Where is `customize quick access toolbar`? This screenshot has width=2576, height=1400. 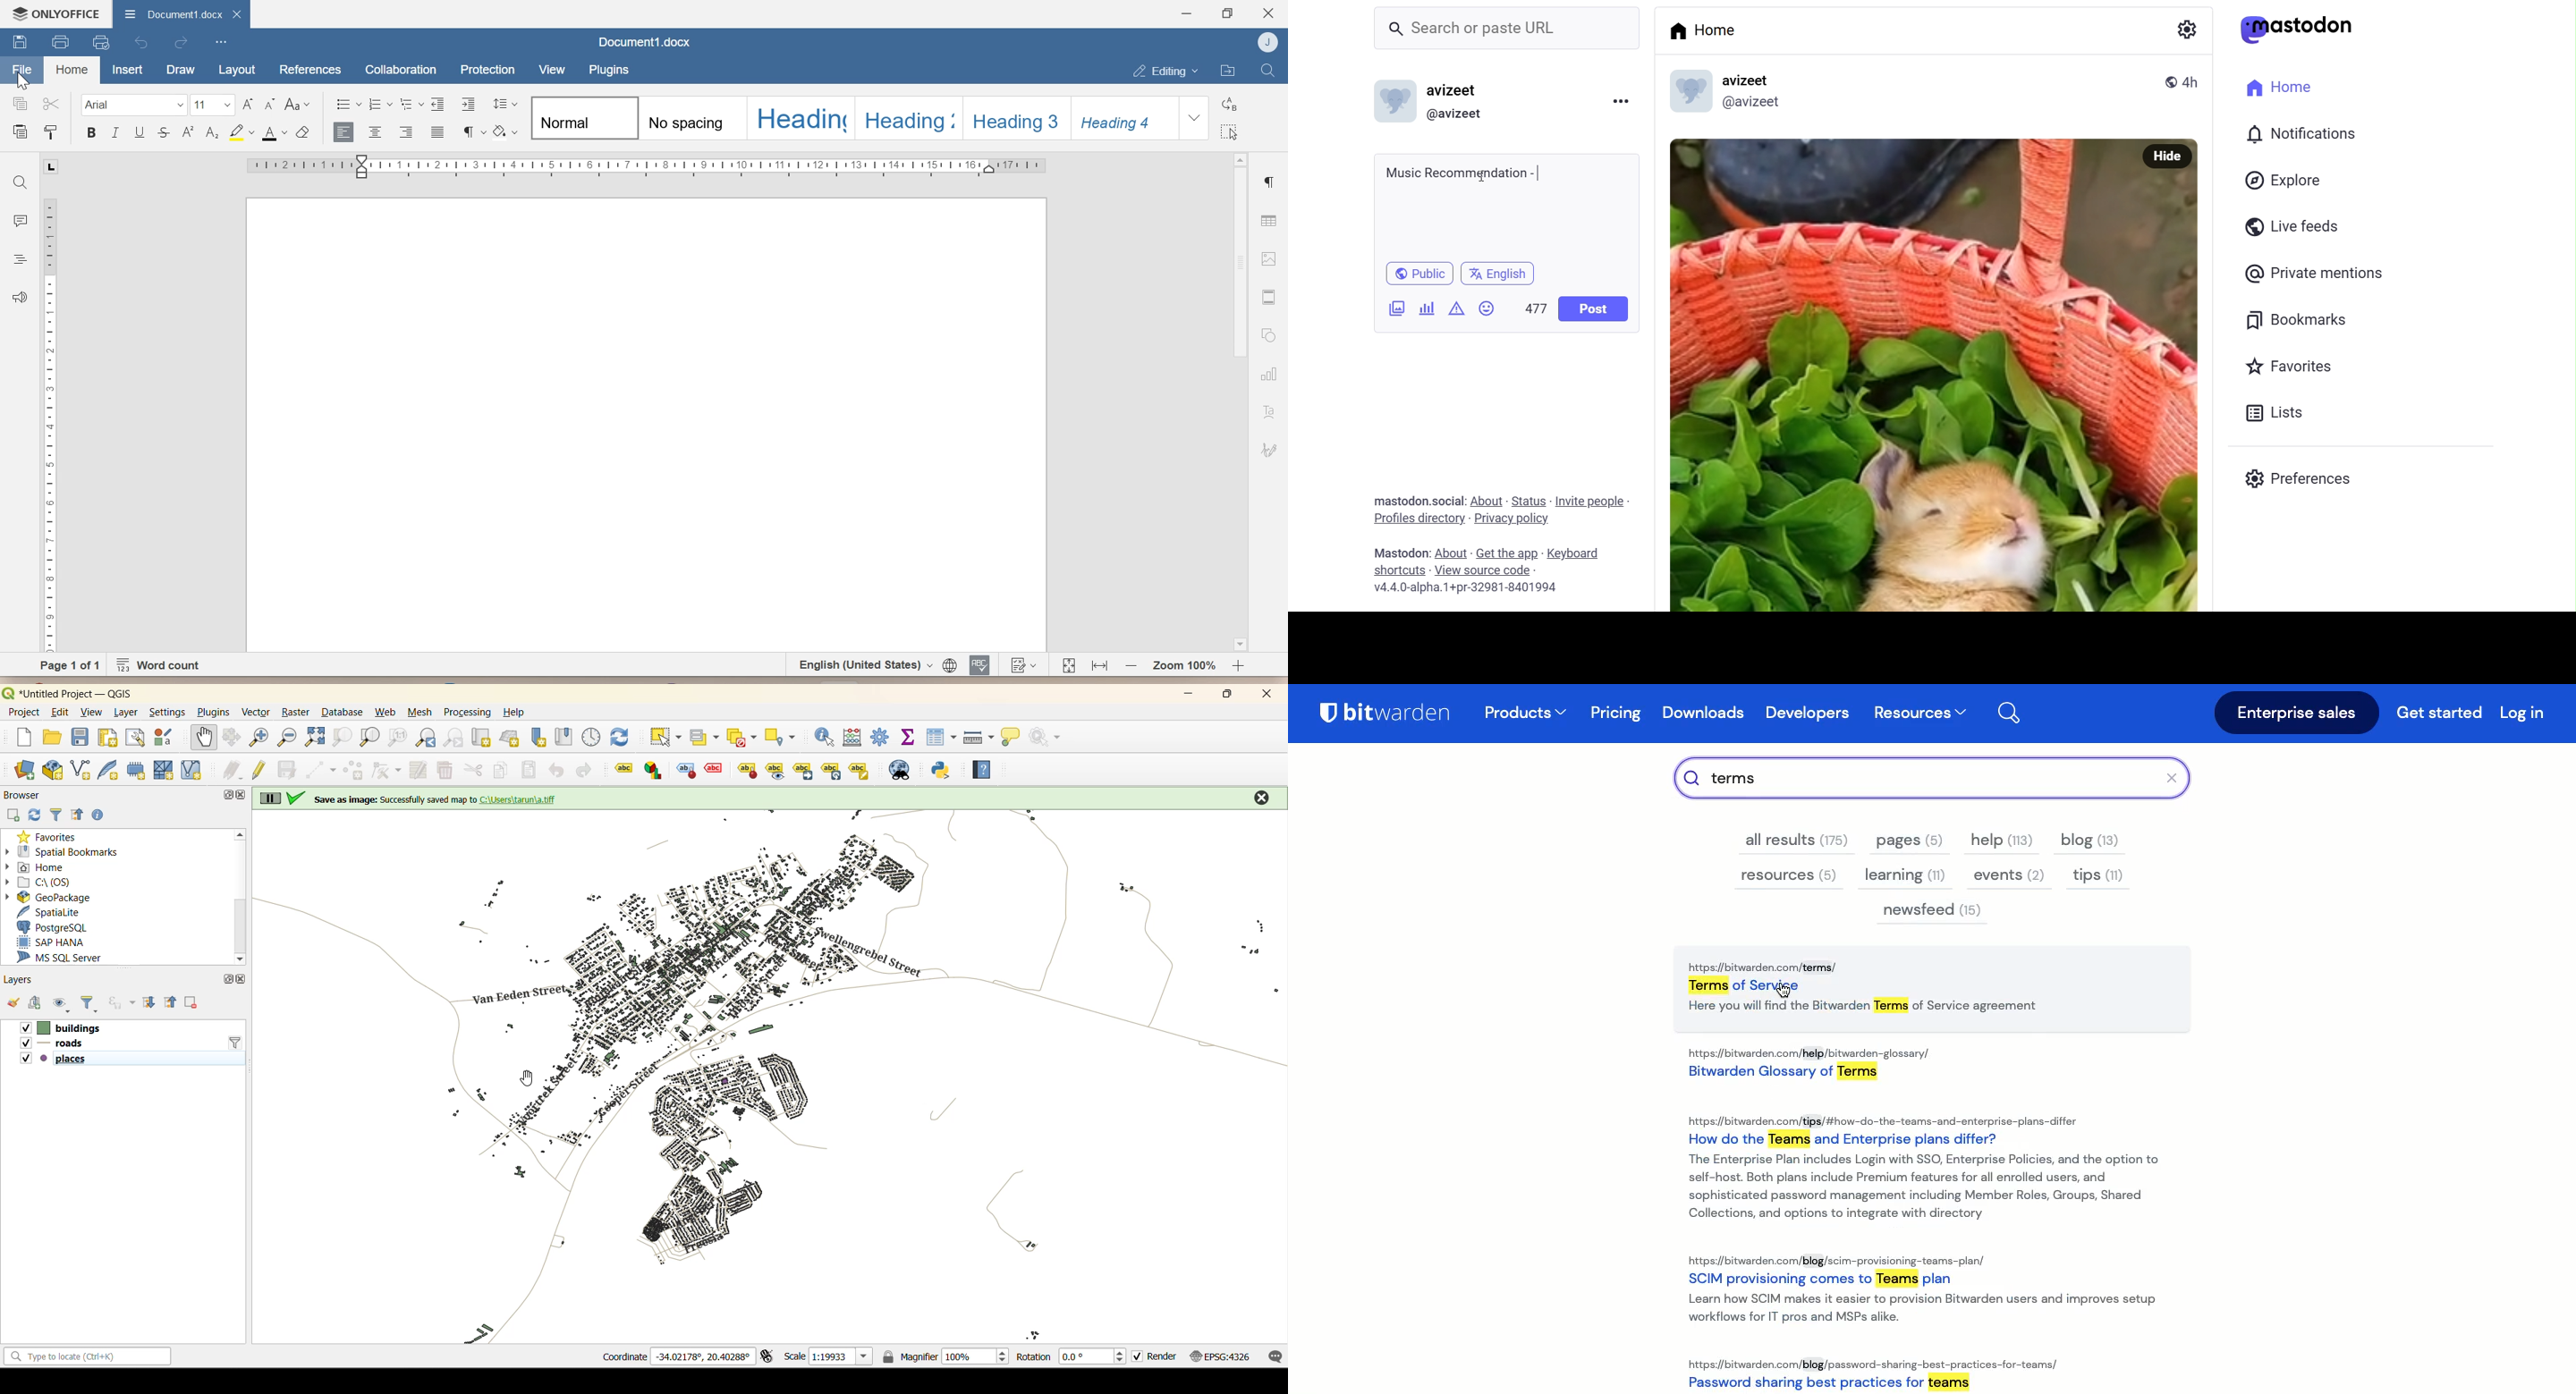 customize quick access toolbar is located at coordinates (221, 42).